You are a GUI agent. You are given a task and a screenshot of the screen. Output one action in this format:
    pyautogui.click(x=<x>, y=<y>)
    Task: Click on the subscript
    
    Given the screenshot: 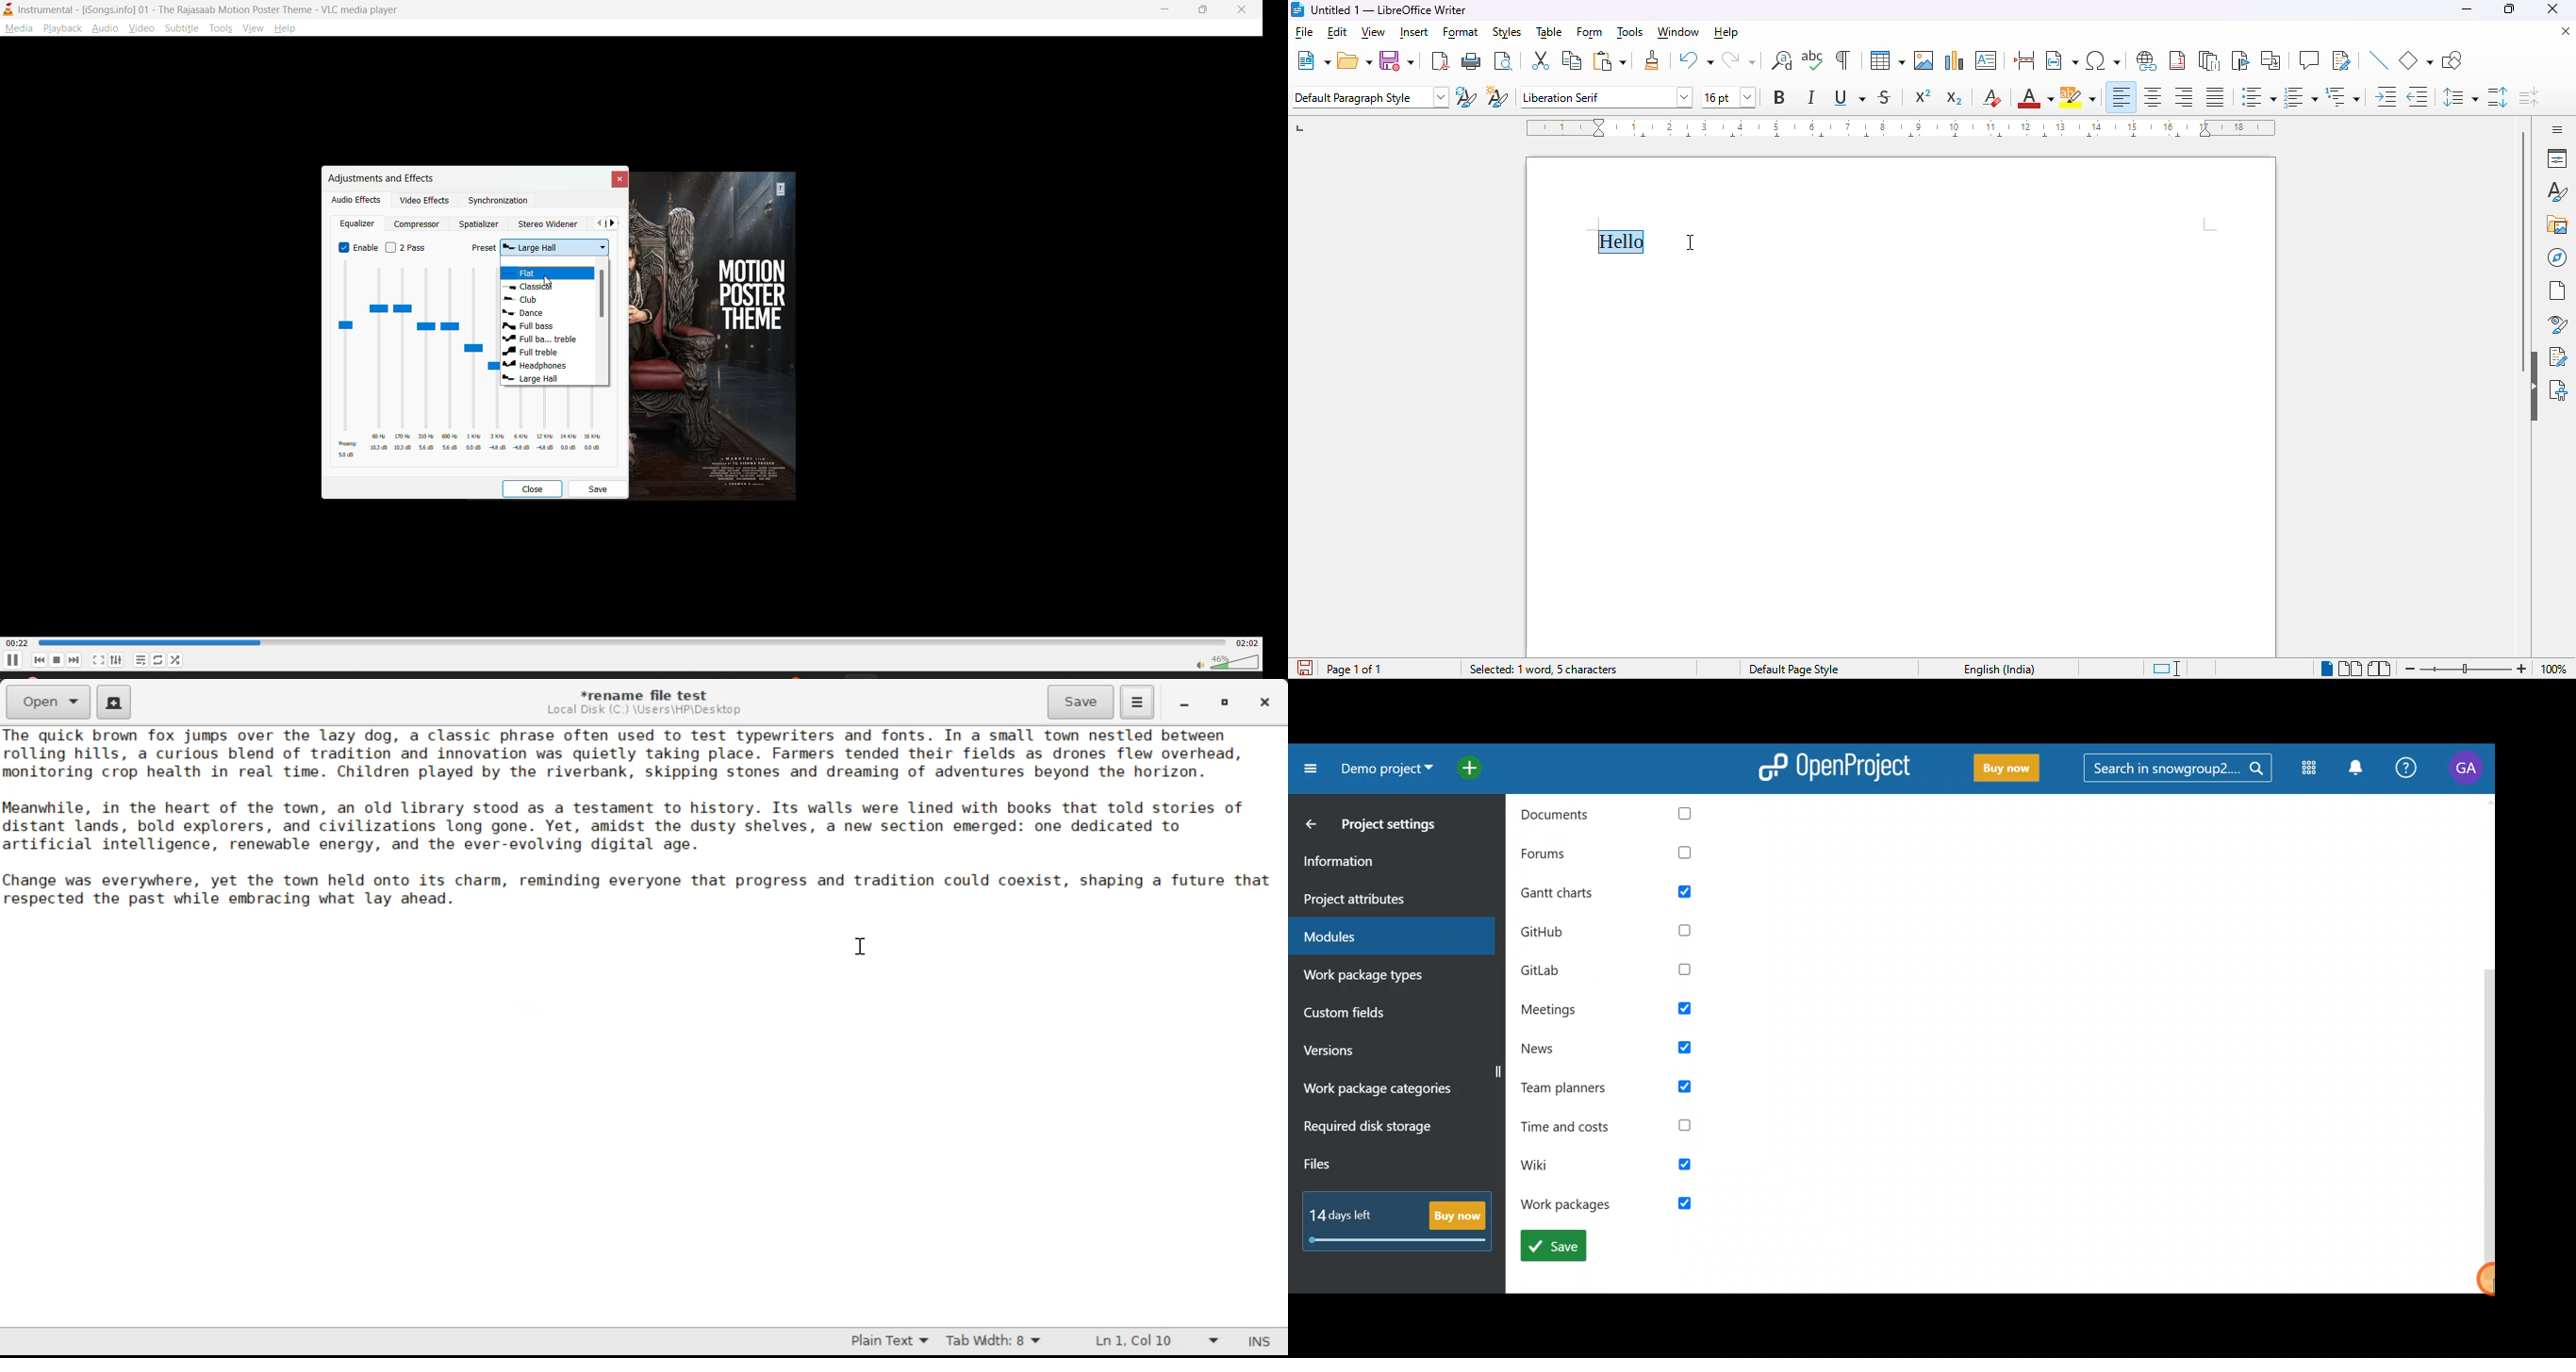 What is the action you would take?
    pyautogui.click(x=1955, y=97)
    